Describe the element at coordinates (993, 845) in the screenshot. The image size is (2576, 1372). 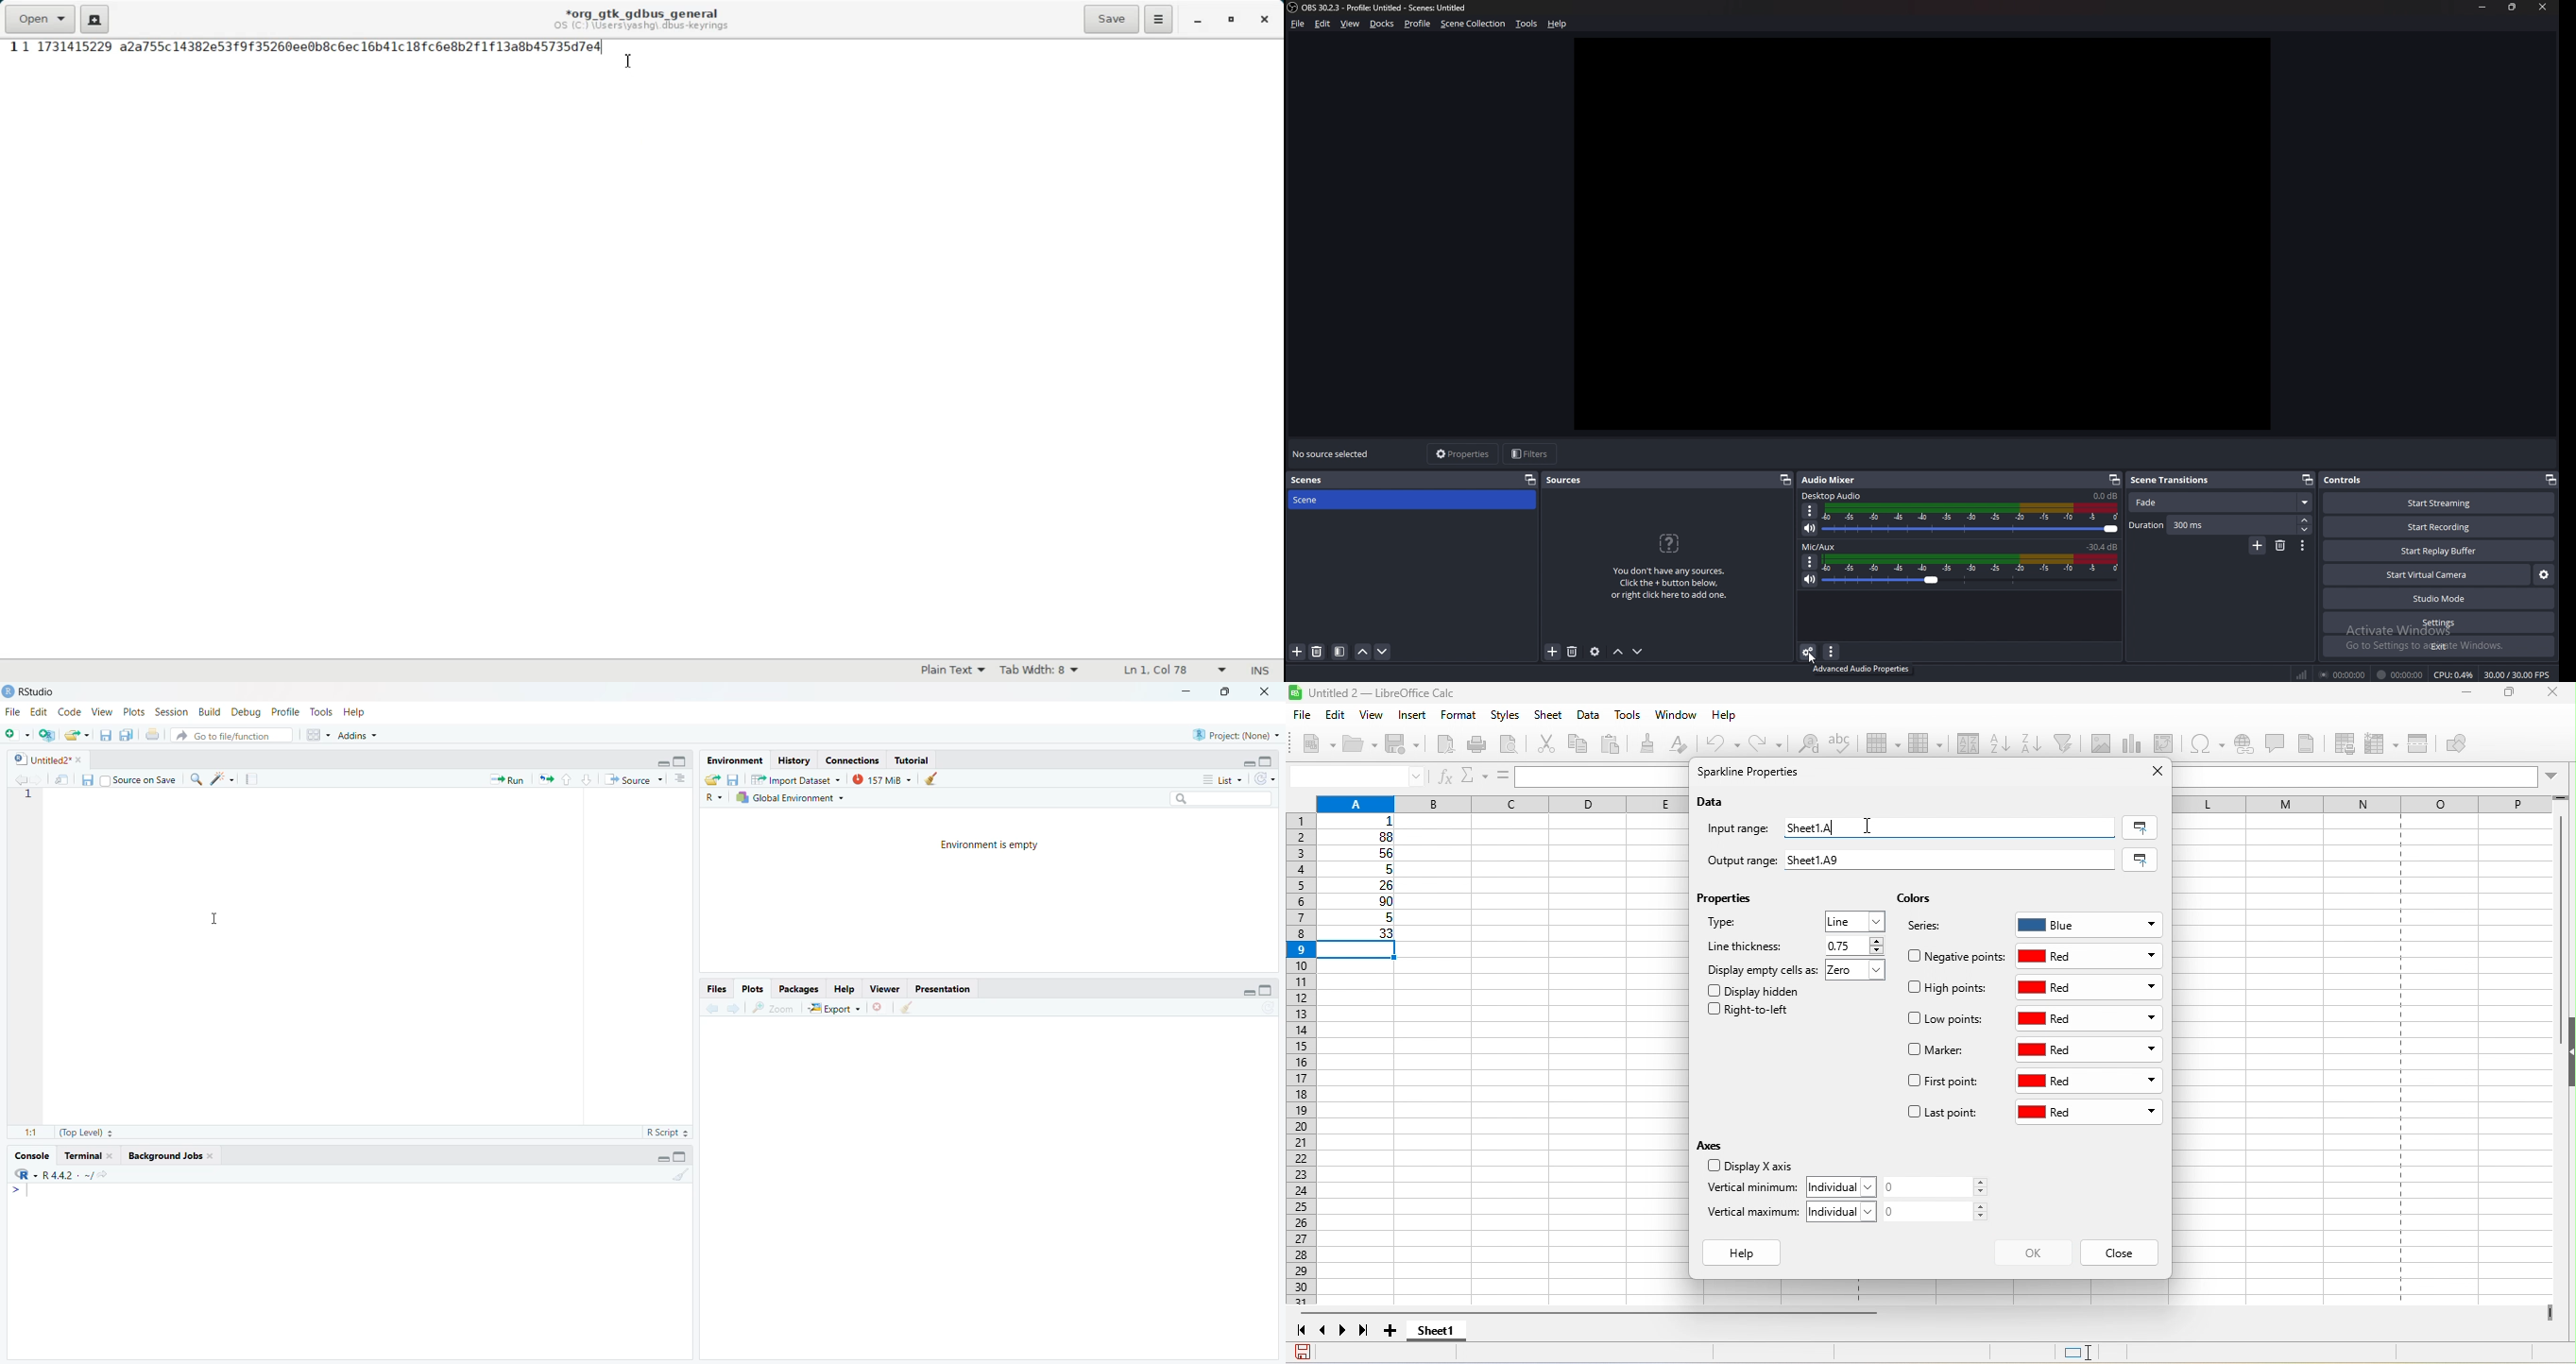
I see `Environment is empty` at that location.